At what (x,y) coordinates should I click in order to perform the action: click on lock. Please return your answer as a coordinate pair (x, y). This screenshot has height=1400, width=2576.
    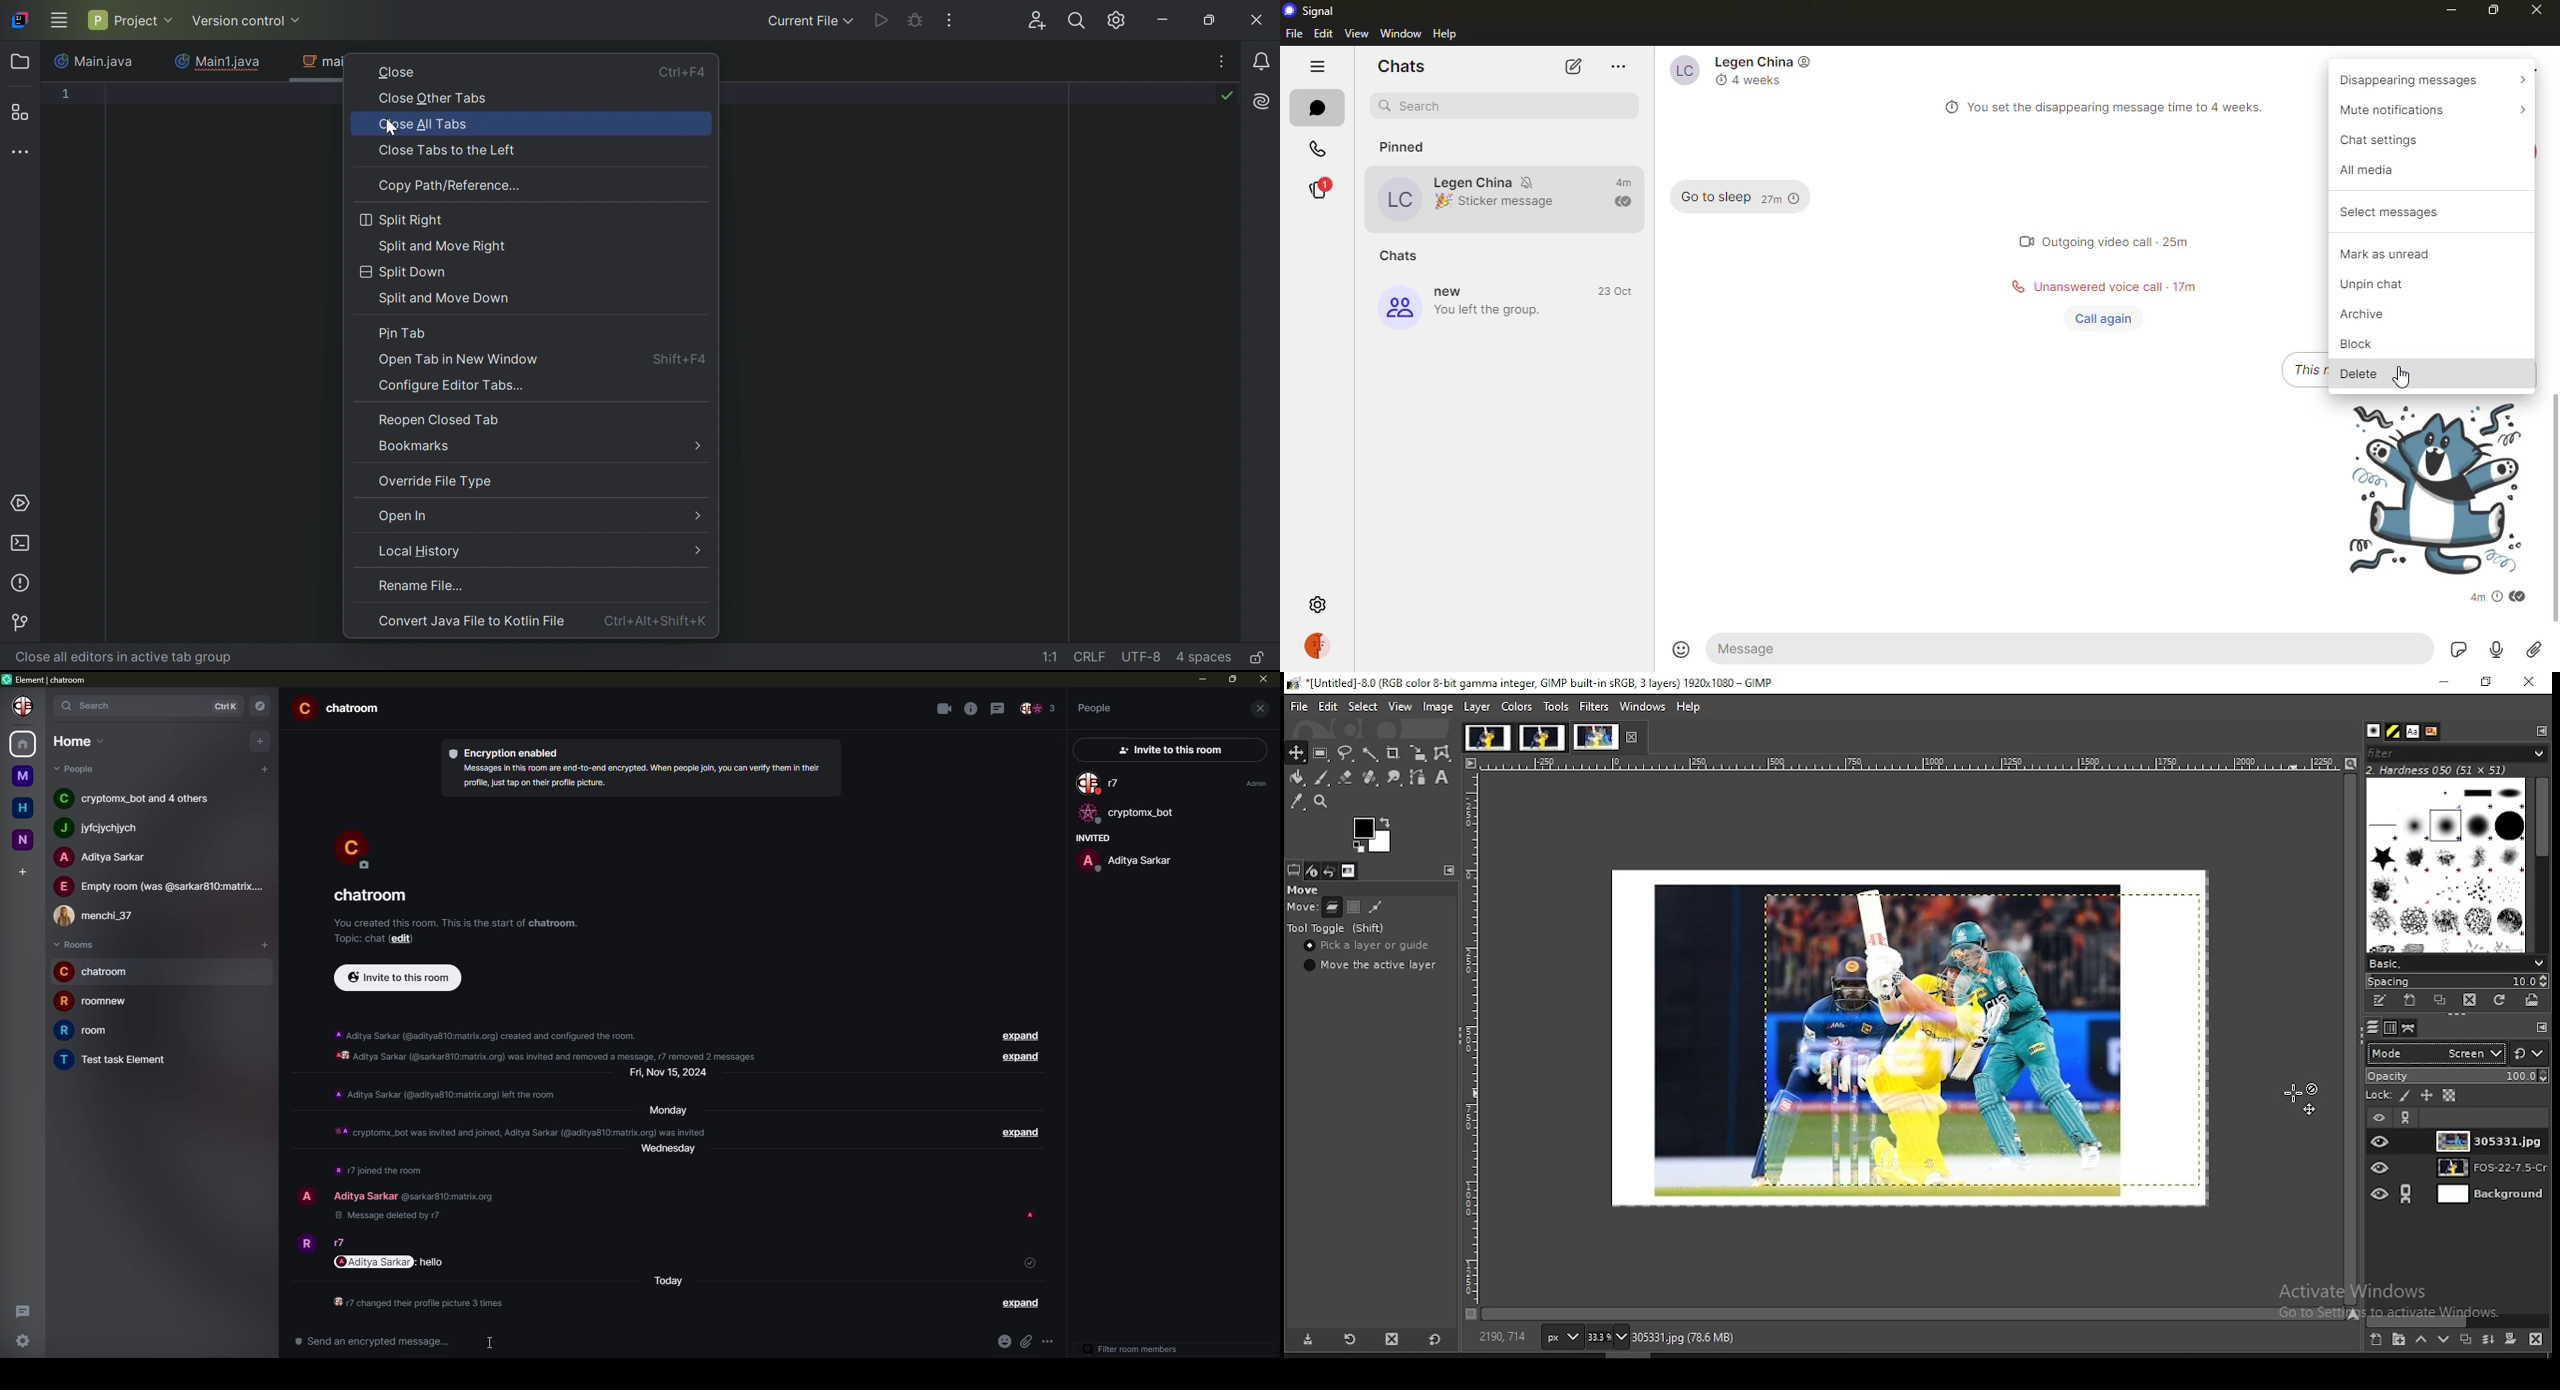
    Looking at the image, I should click on (2381, 1095).